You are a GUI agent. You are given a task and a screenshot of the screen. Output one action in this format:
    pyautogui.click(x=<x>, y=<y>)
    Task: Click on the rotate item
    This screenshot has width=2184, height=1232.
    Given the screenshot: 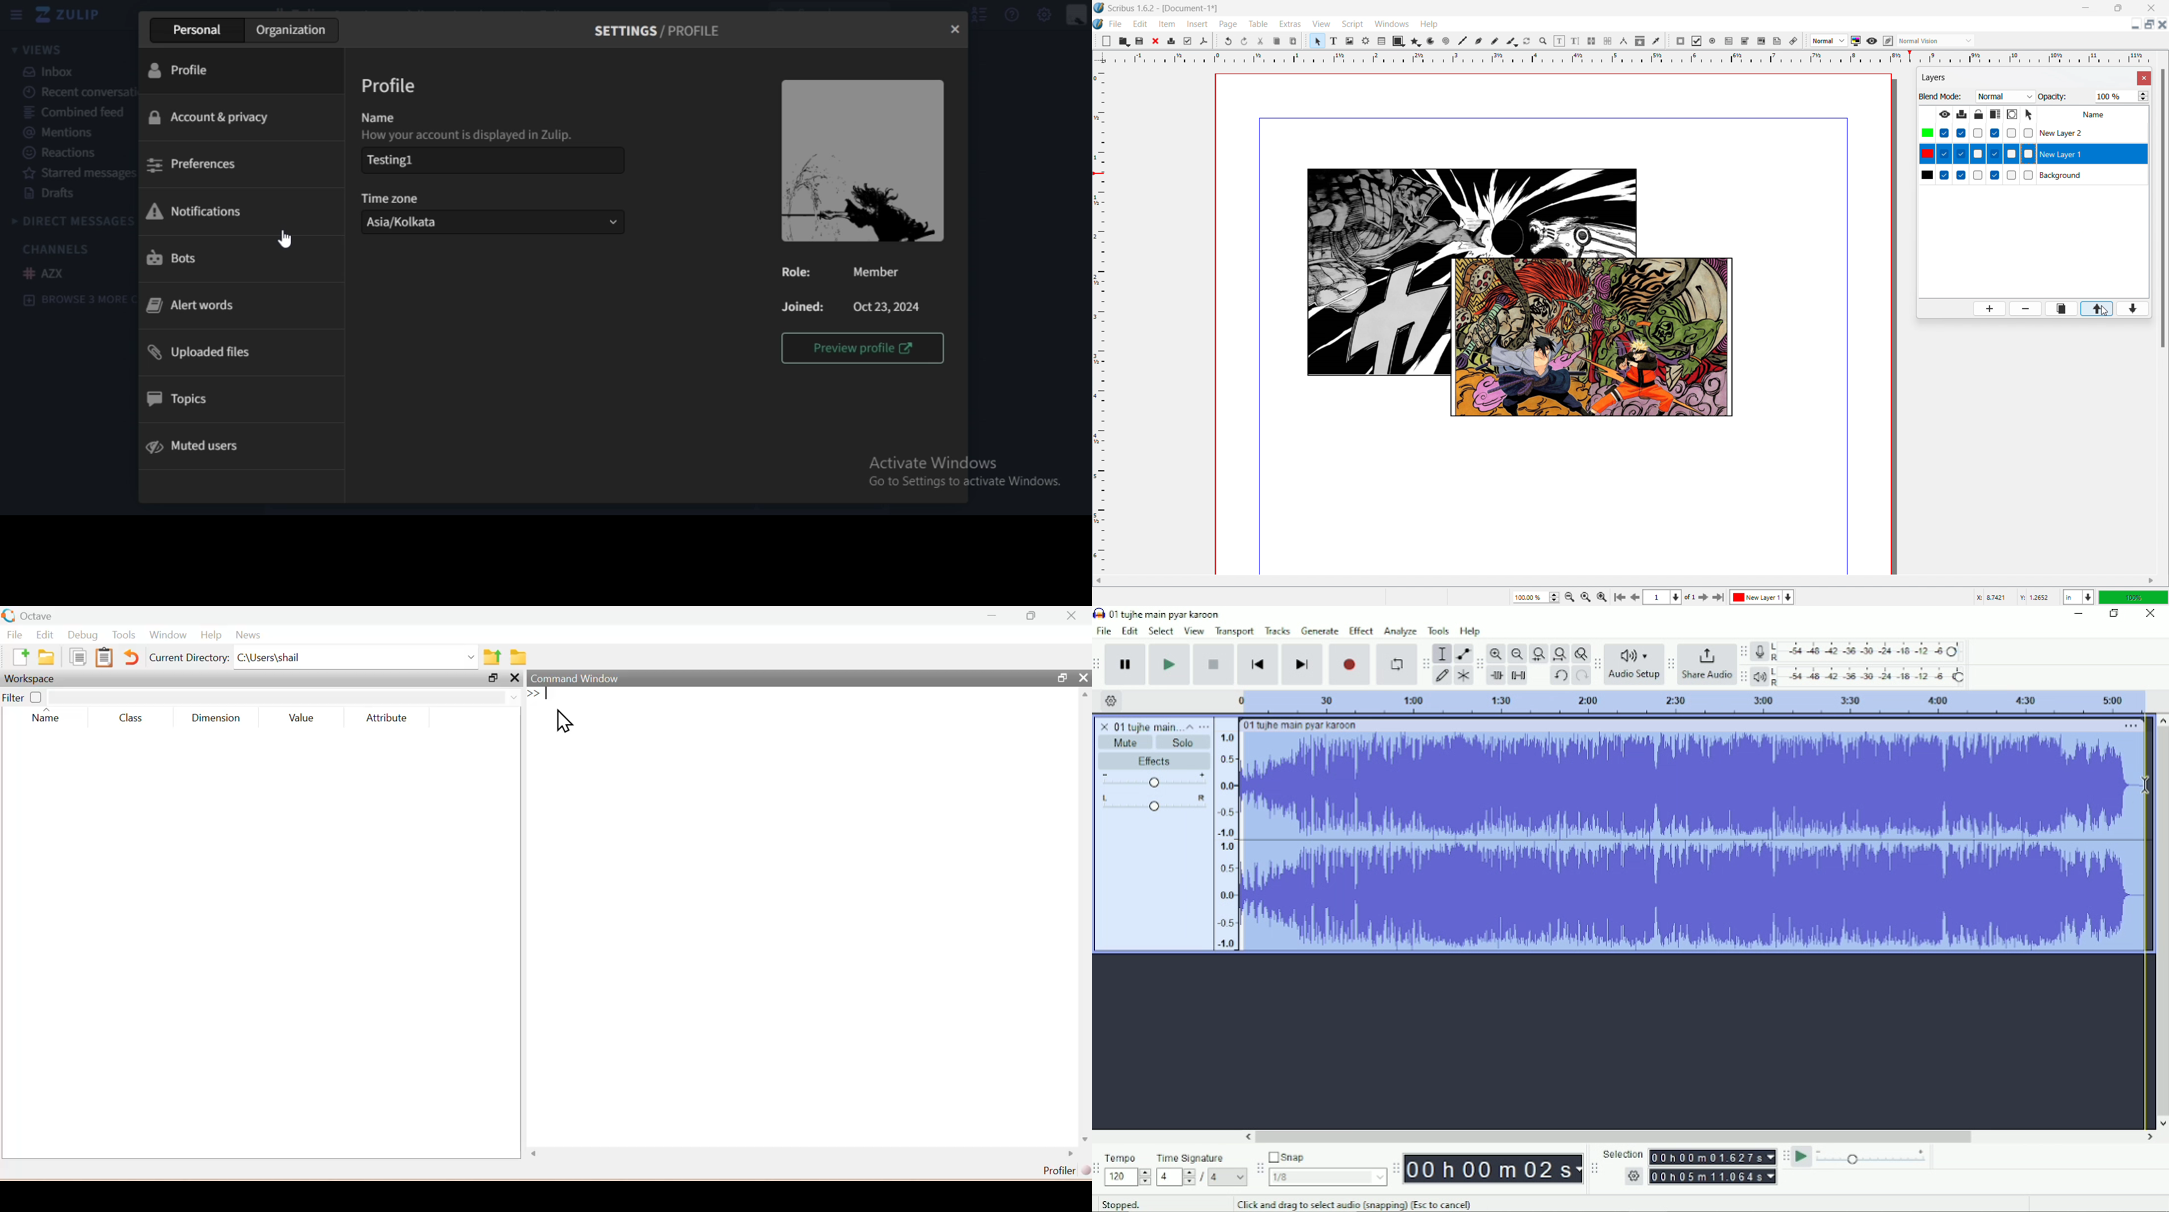 What is the action you would take?
    pyautogui.click(x=1528, y=40)
    